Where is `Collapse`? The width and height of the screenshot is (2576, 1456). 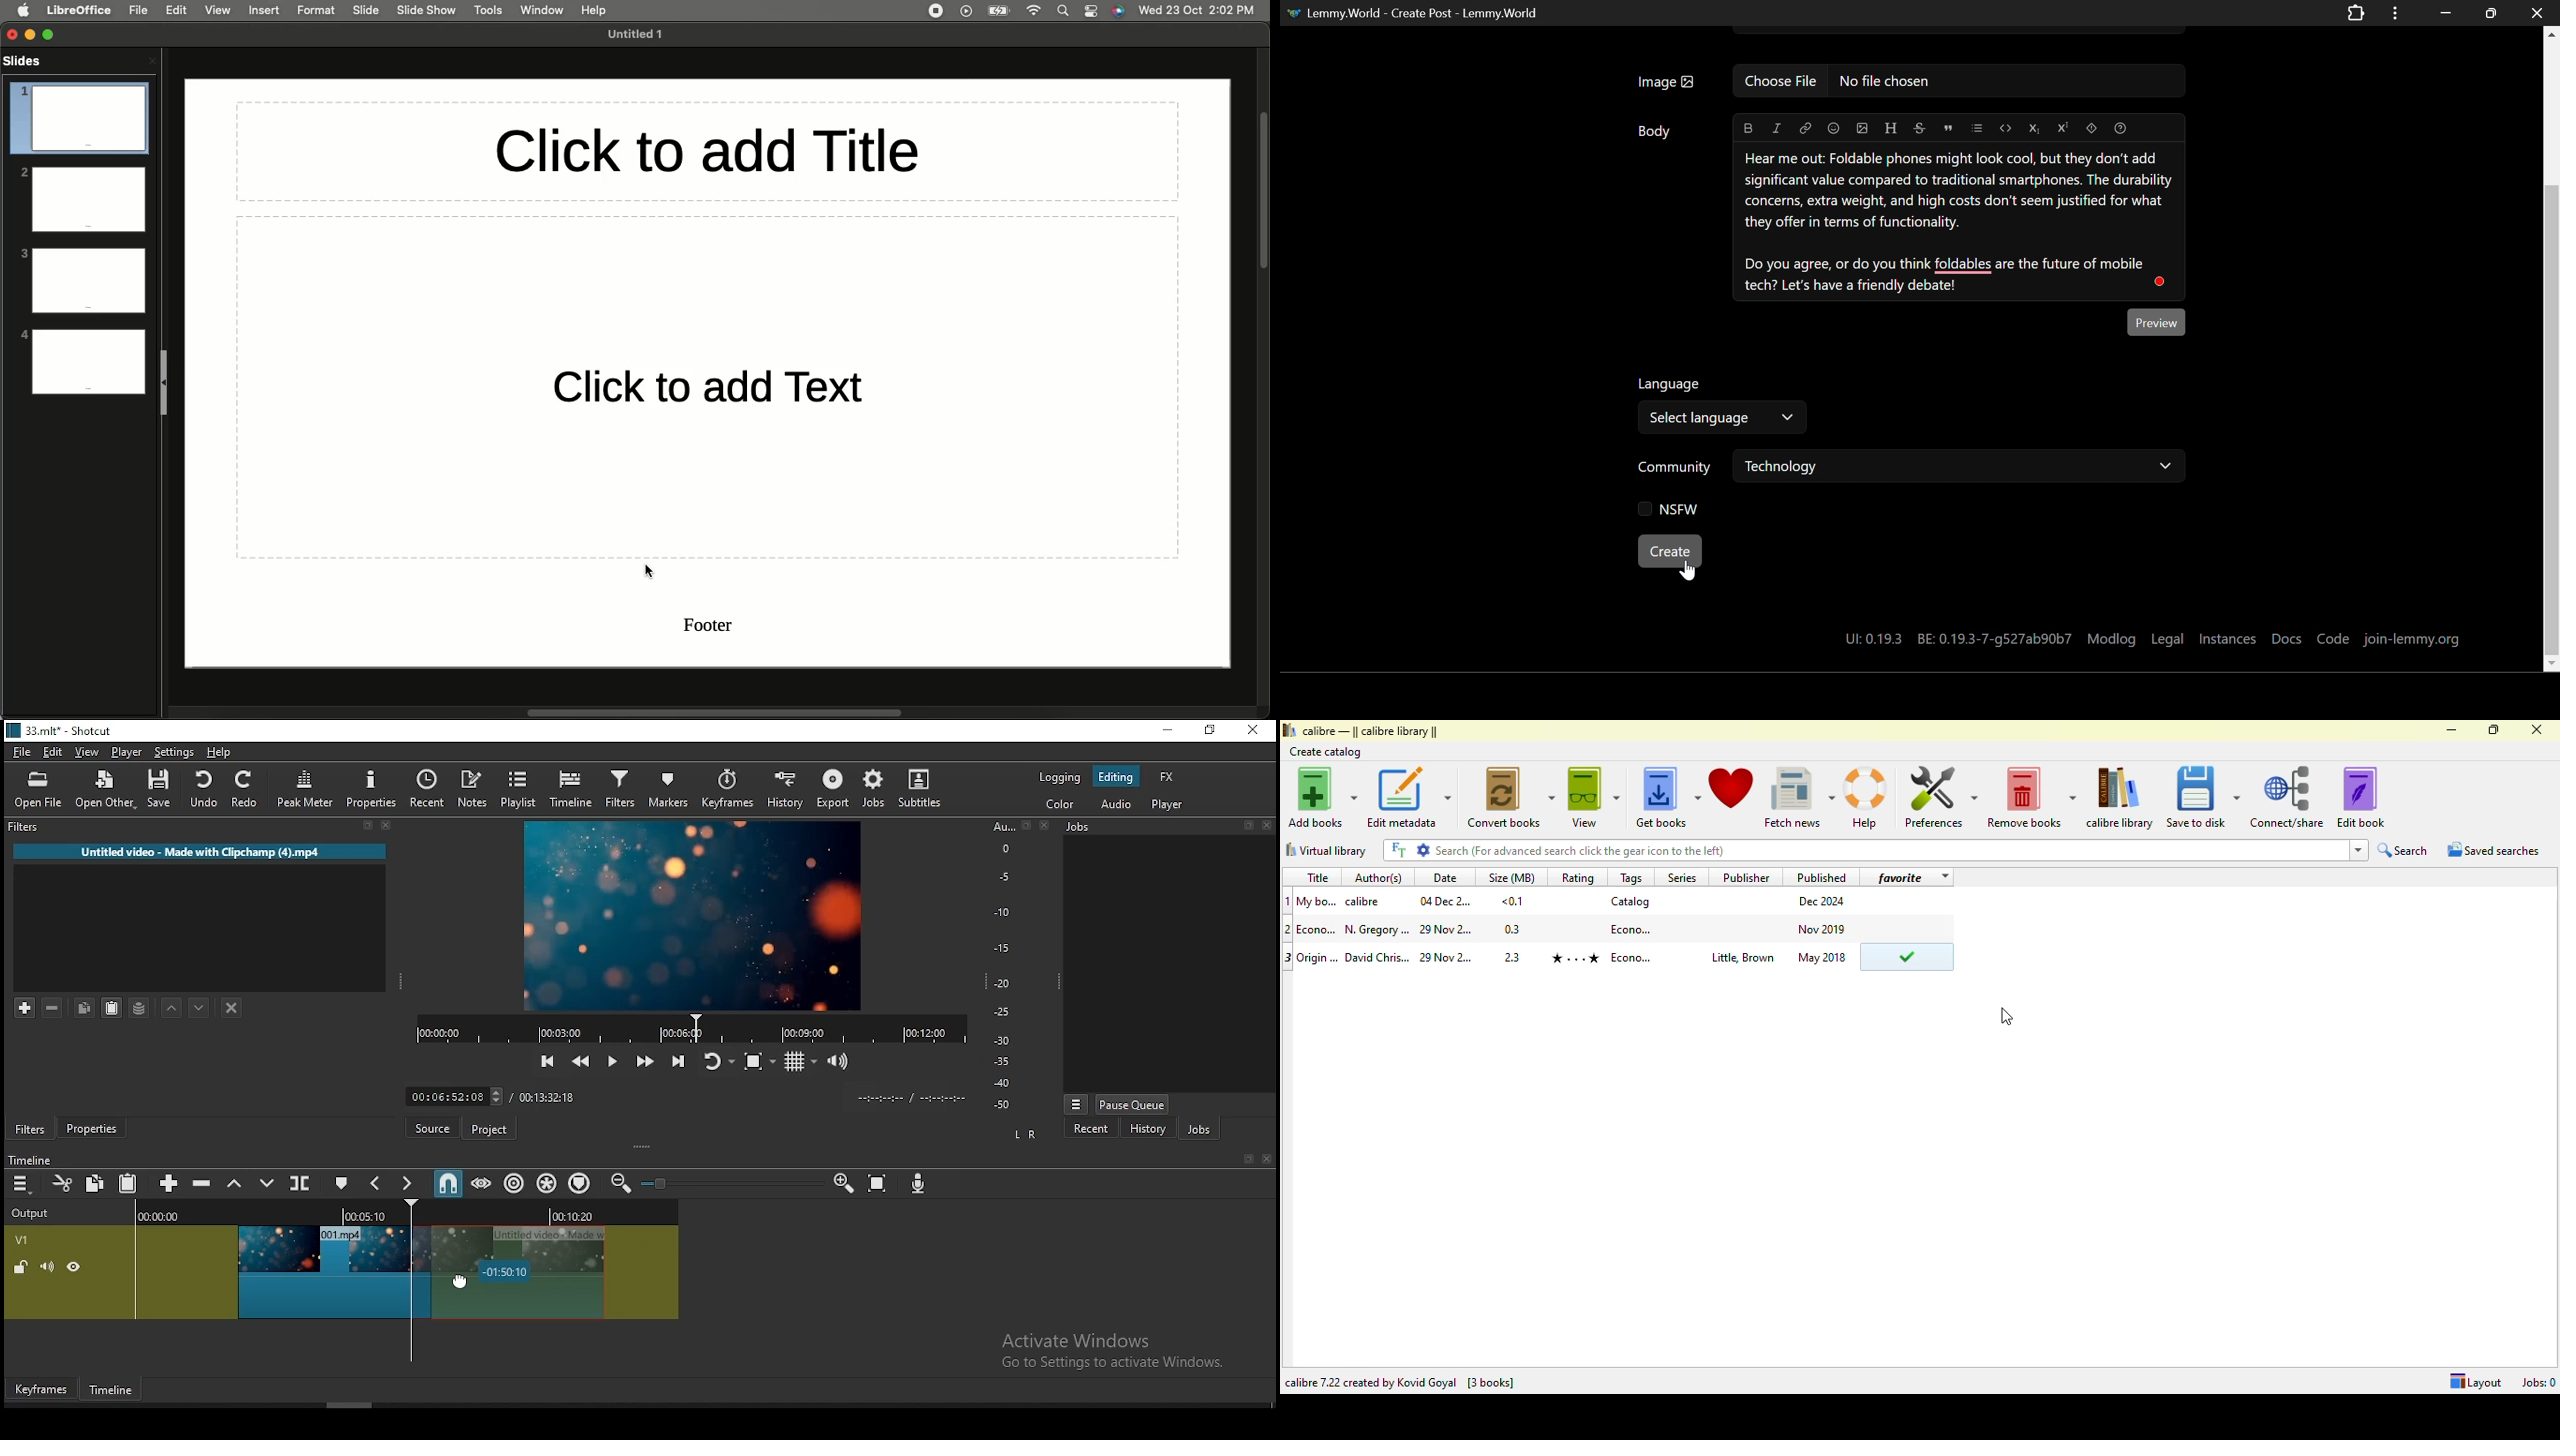
Collapse is located at coordinates (166, 381).